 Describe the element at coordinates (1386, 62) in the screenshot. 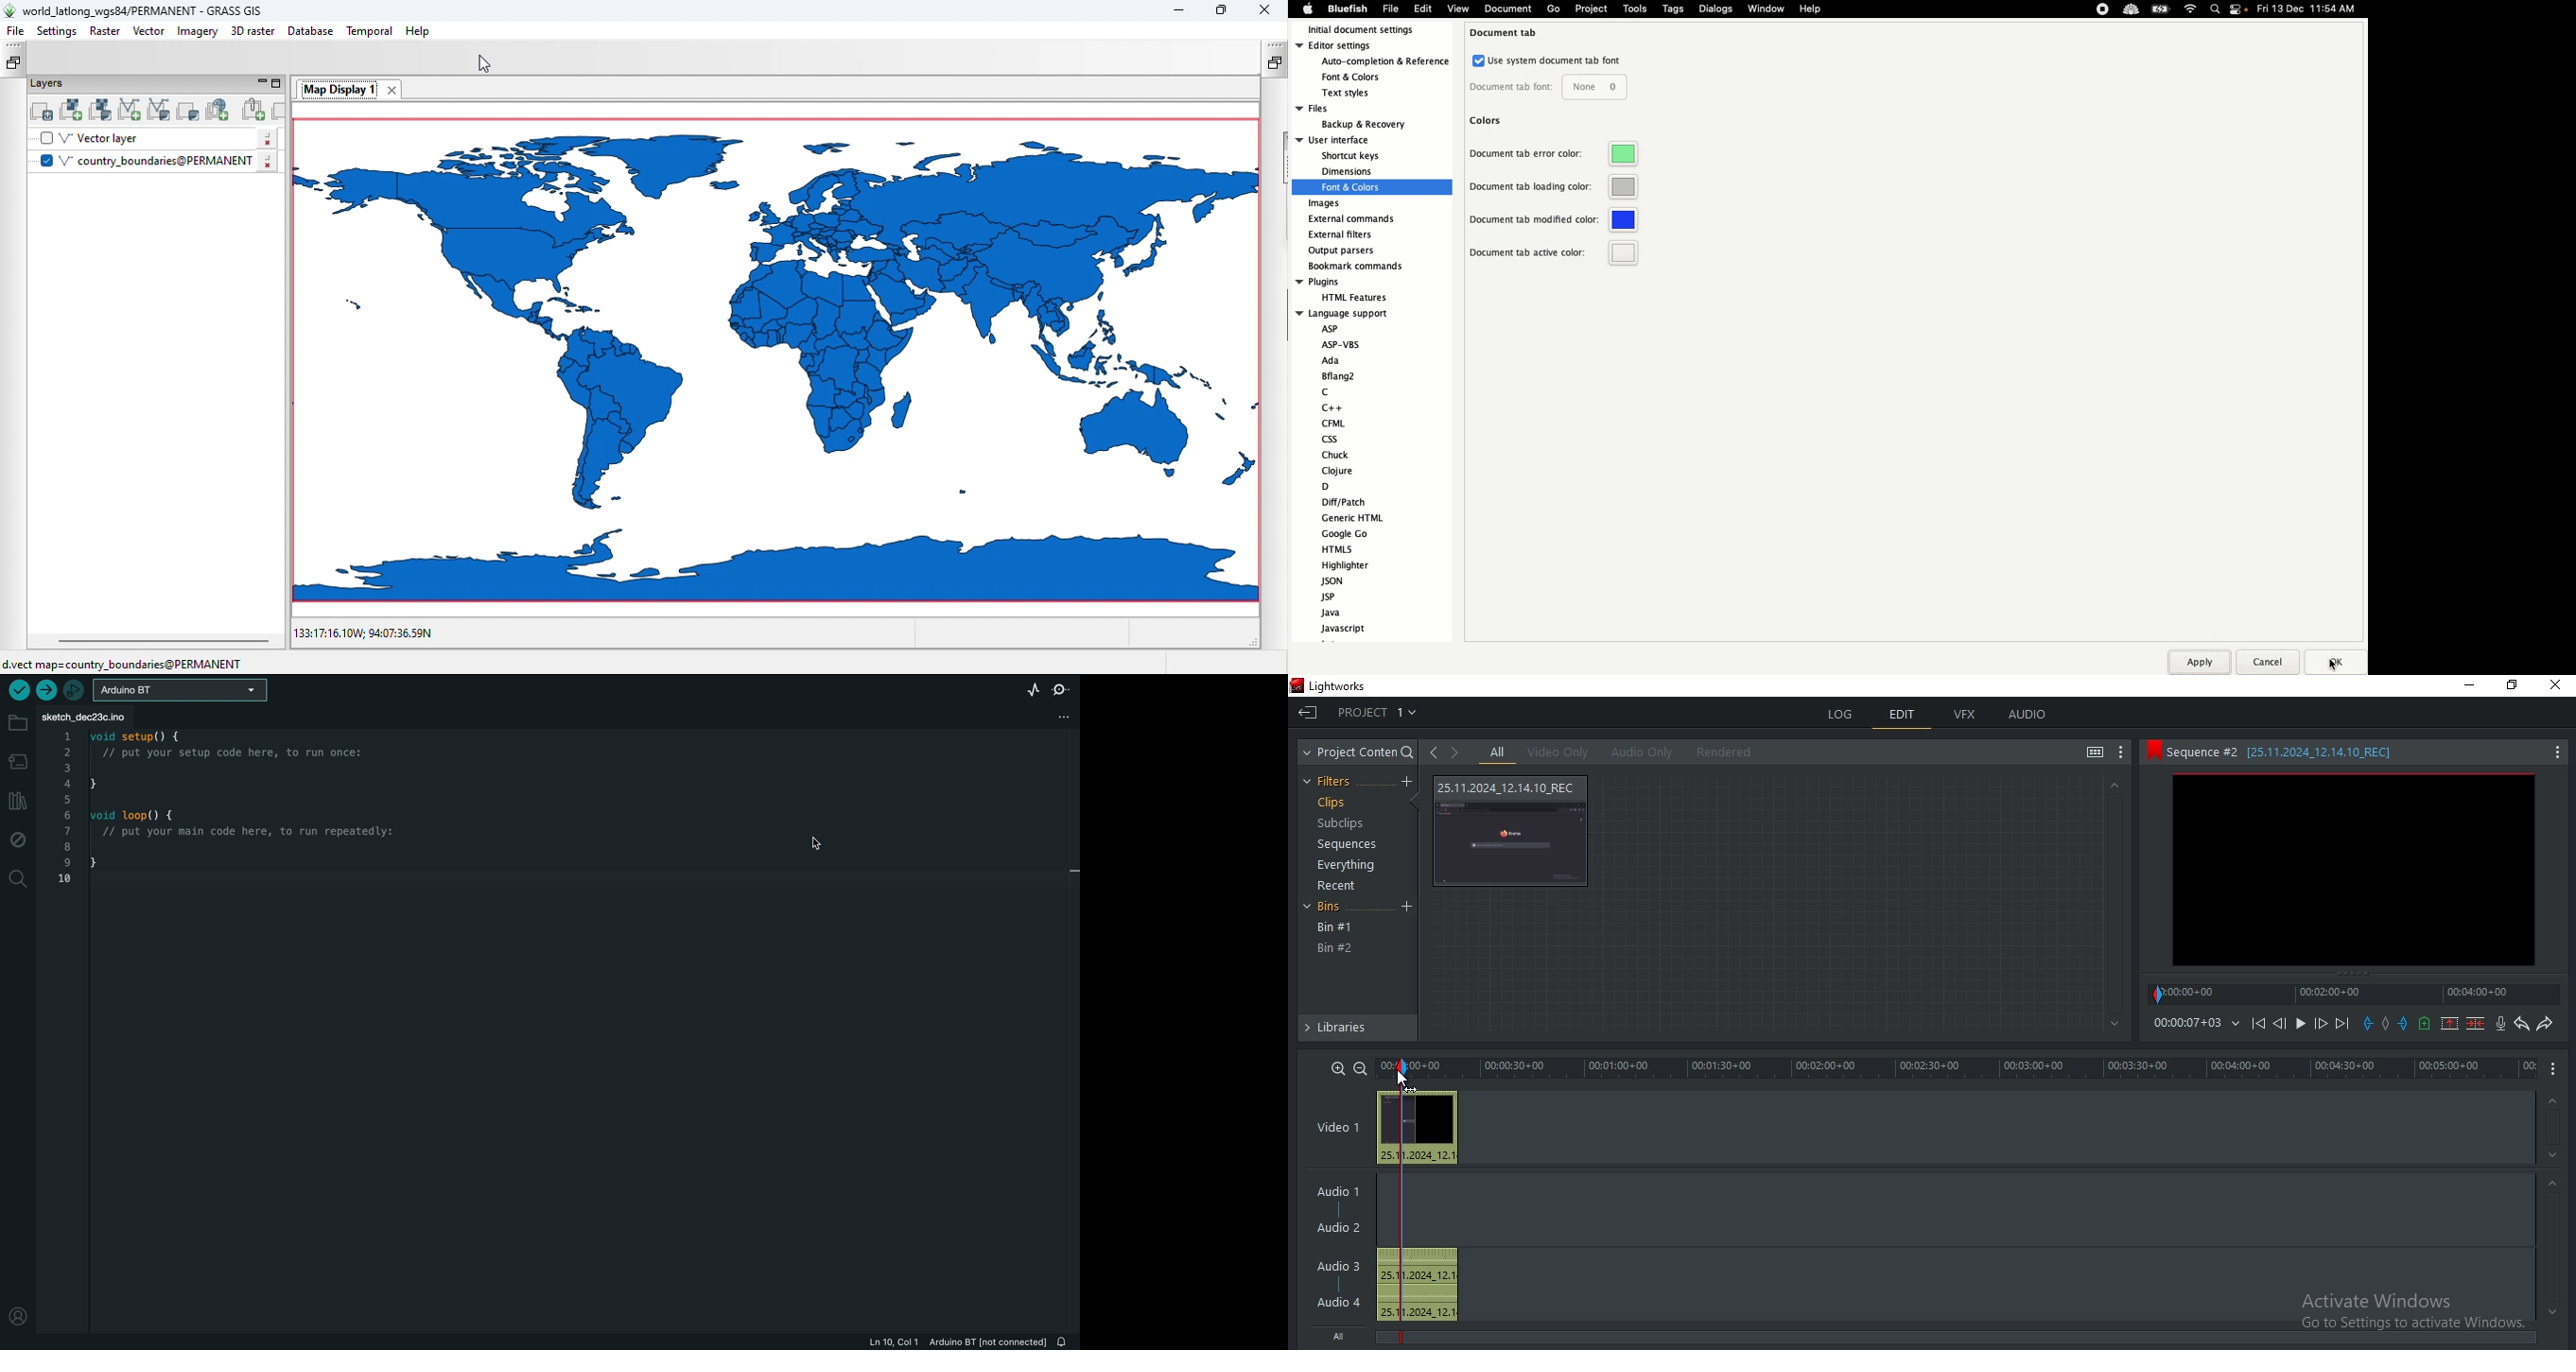

I see `auto-completion & refrences` at that location.